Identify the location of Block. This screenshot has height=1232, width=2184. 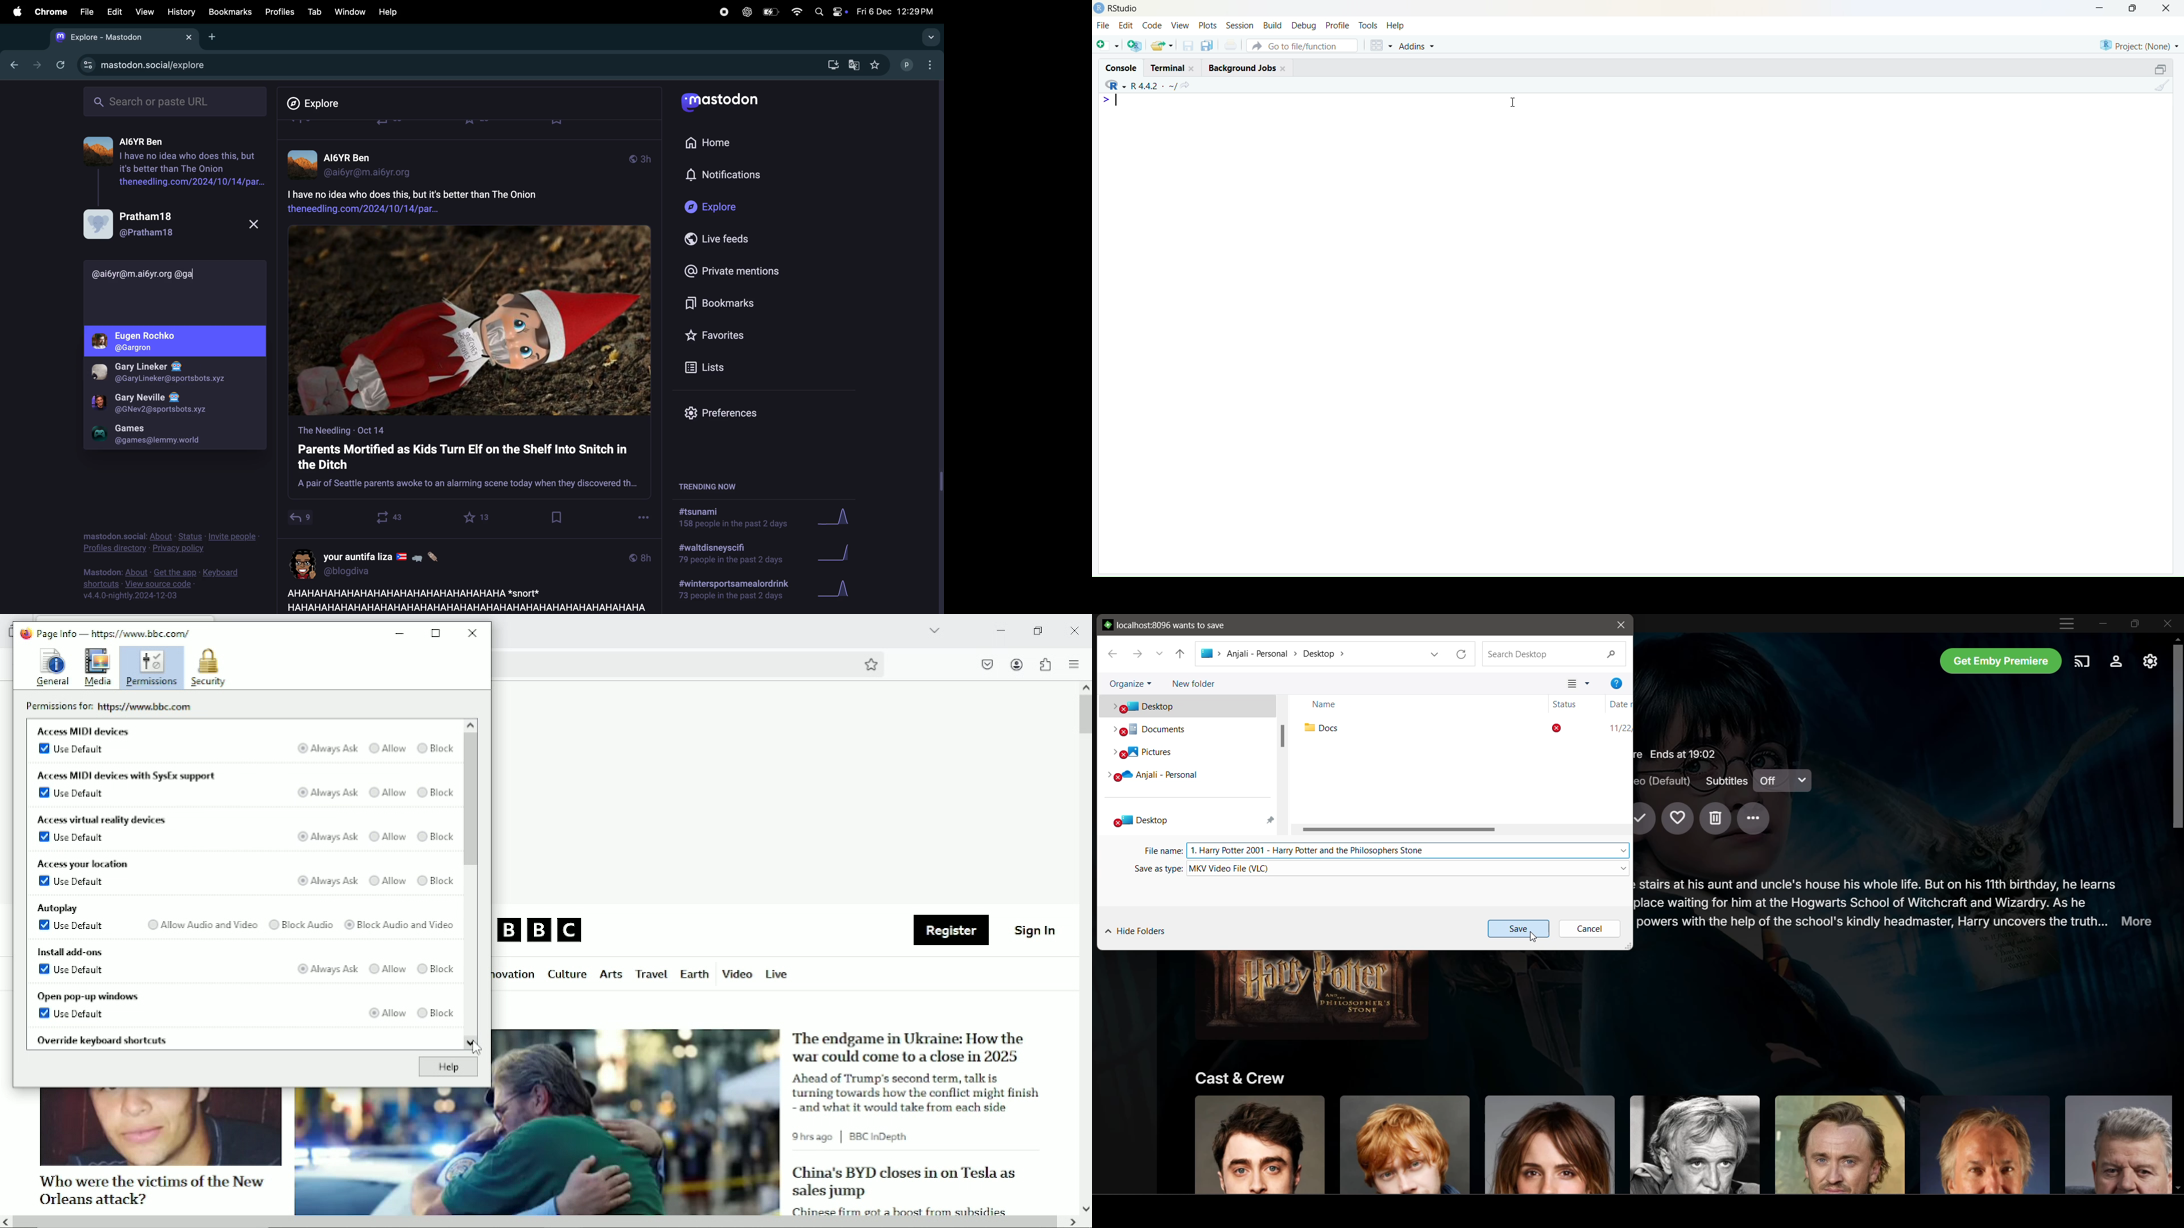
(436, 747).